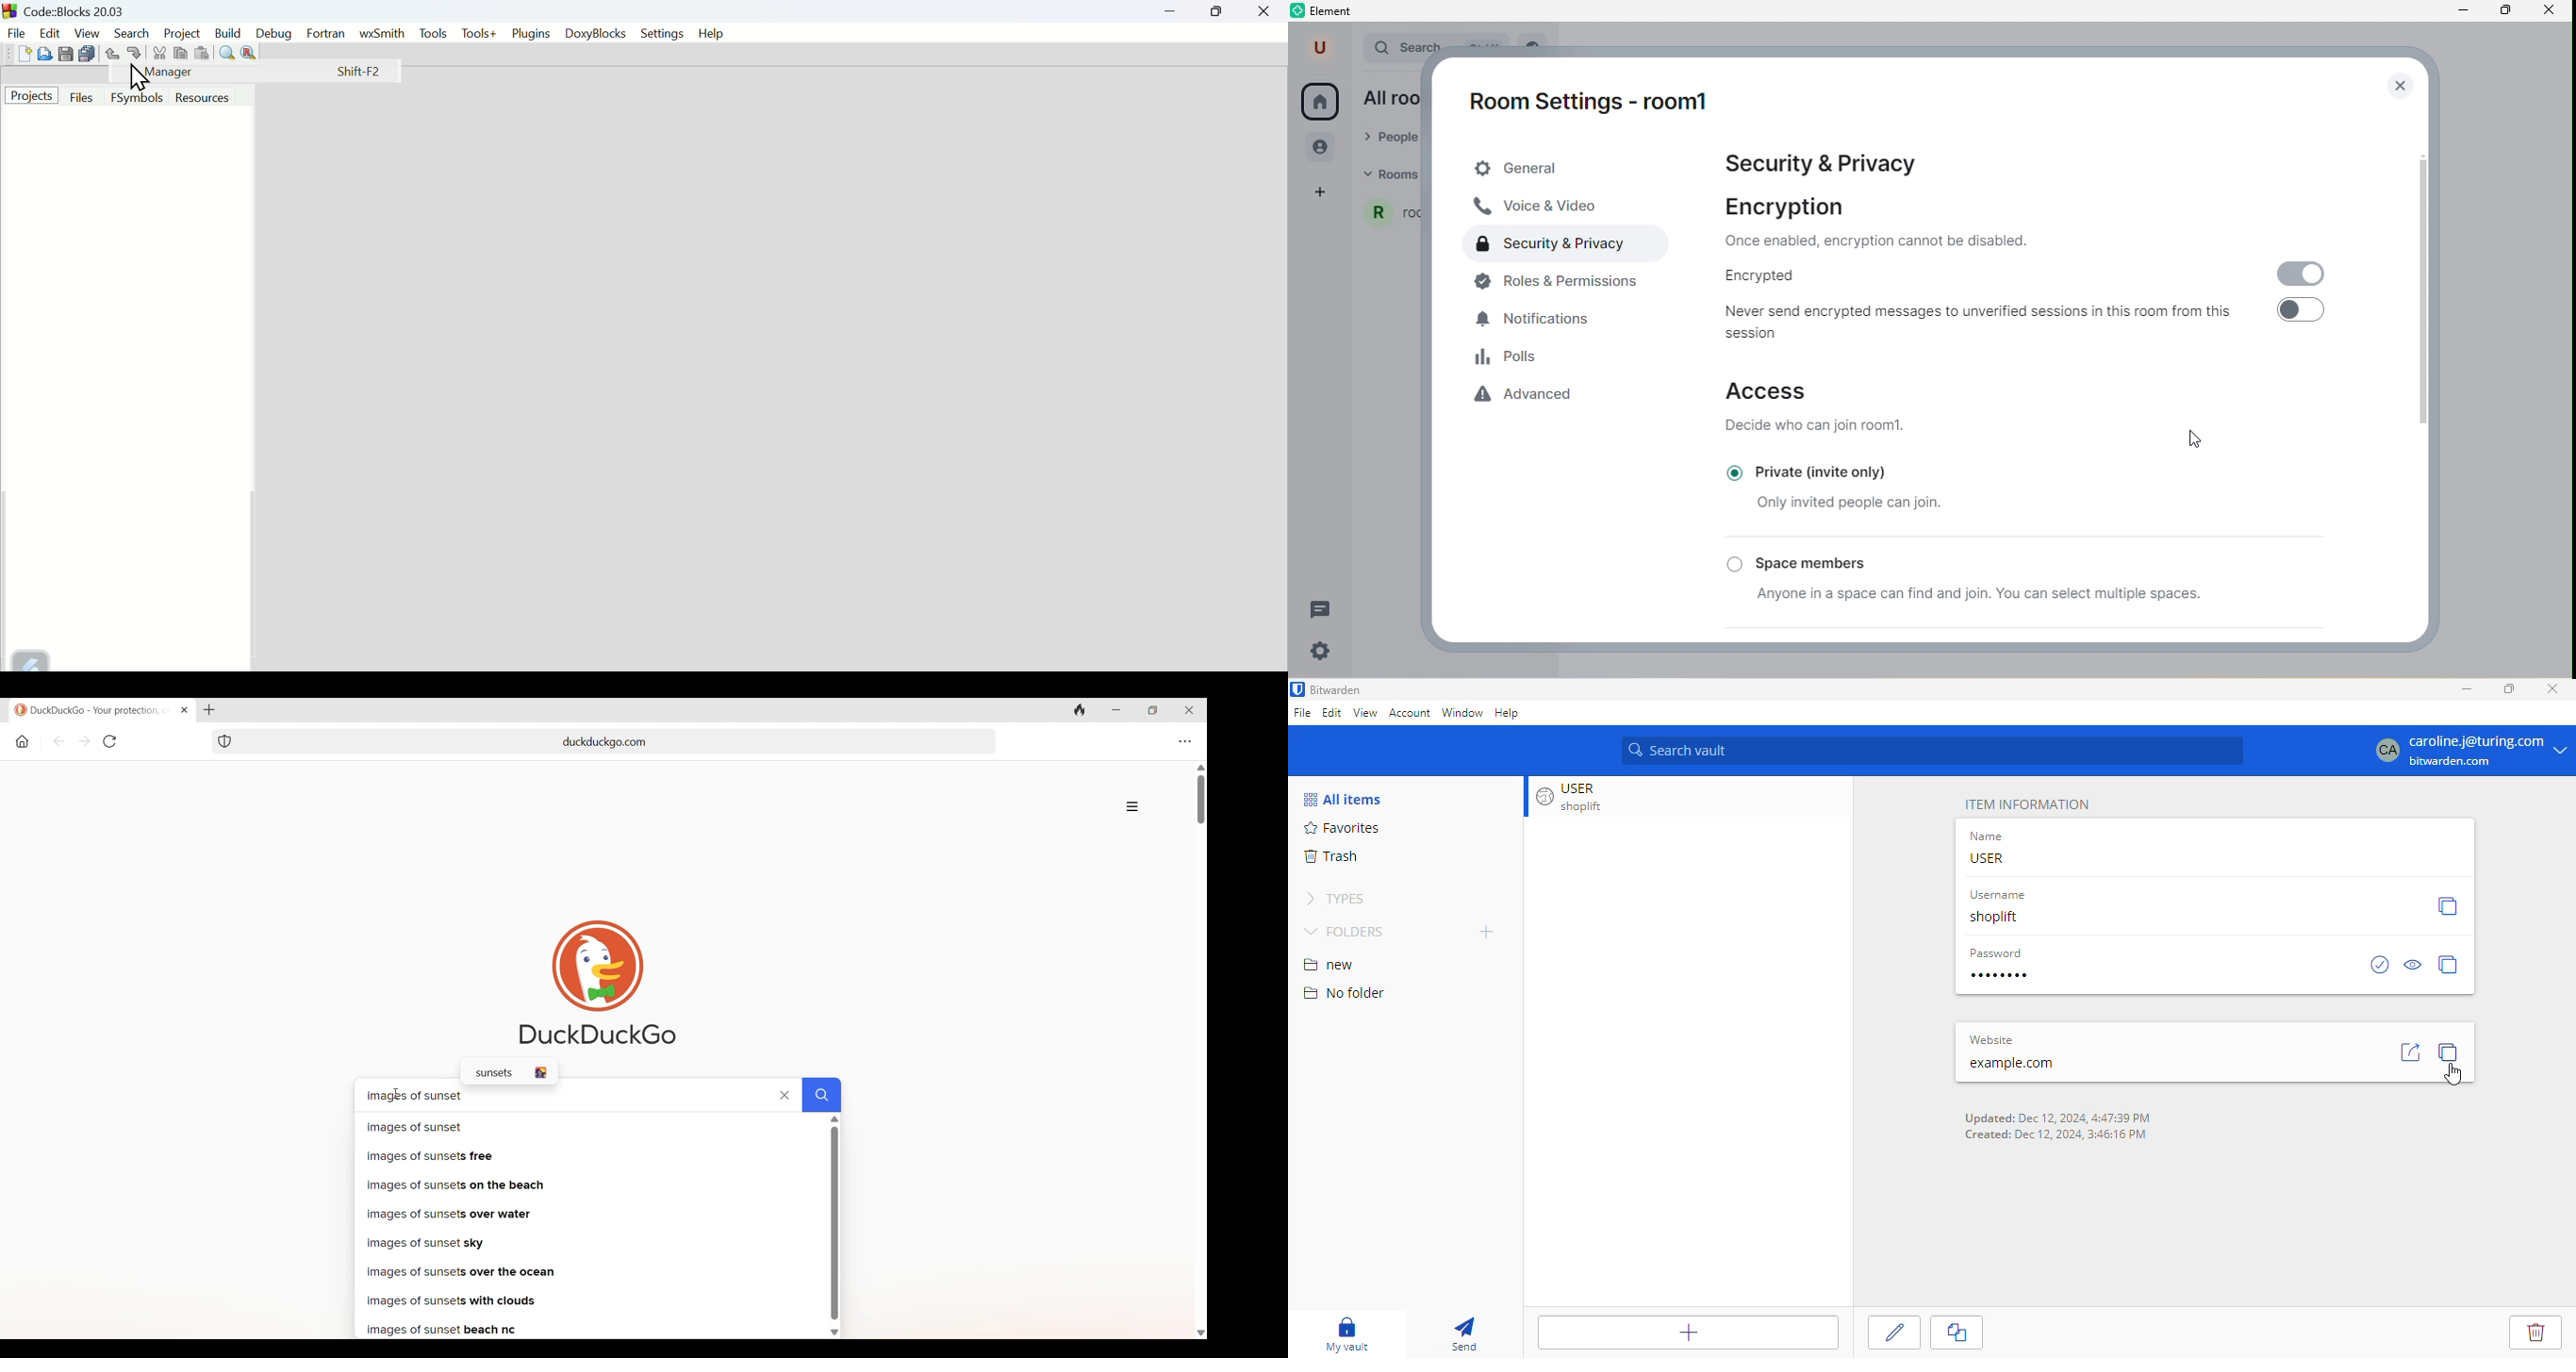 Image resolution: width=2576 pixels, height=1372 pixels. Describe the element at coordinates (1571, 168) in the screenshot. I see `general` at that location.